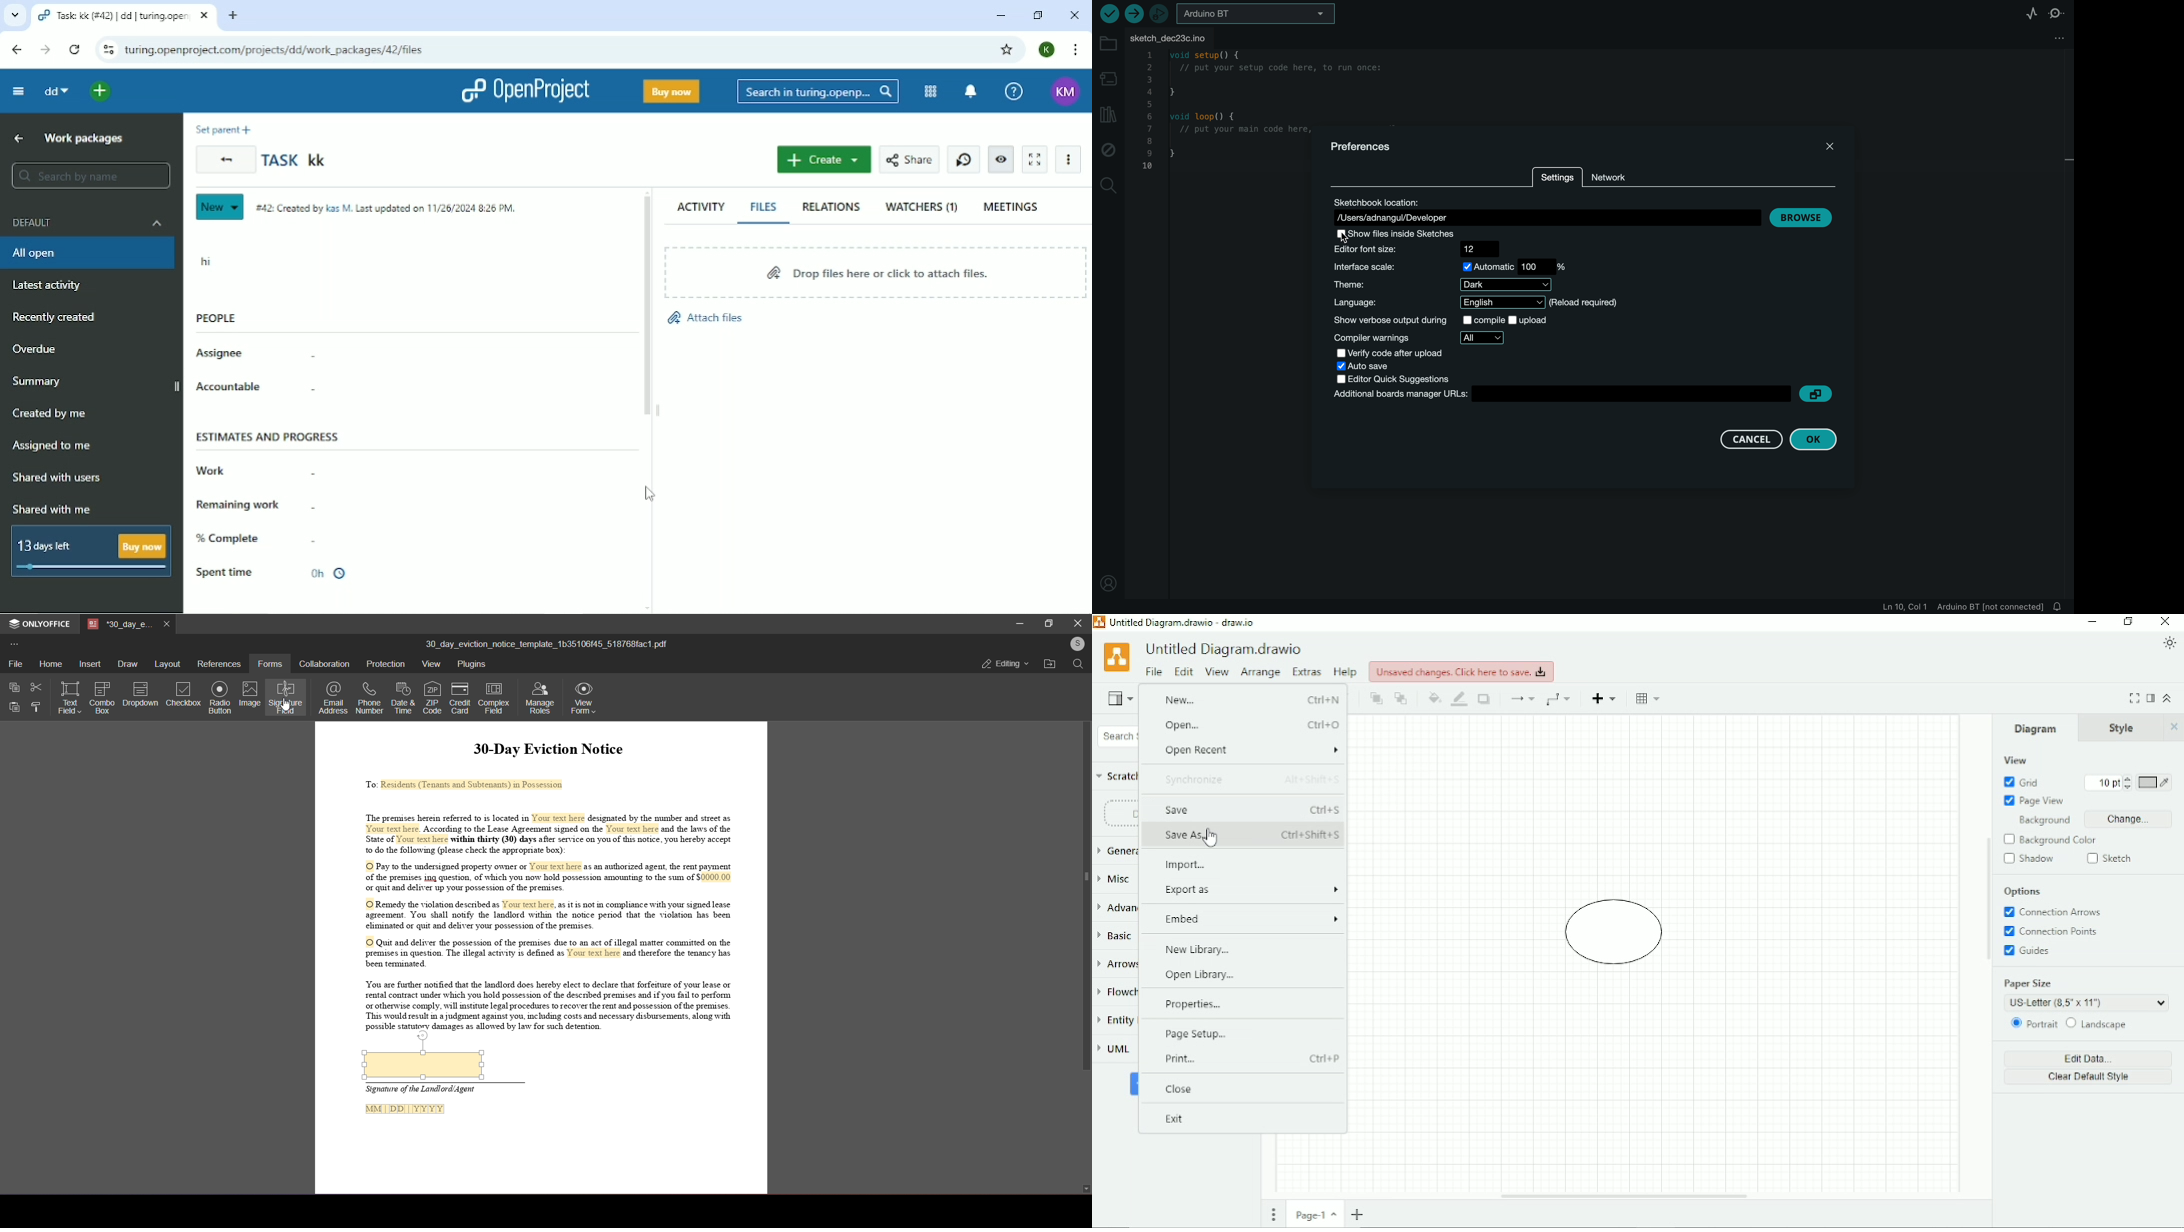 The image size is (2184, 1232). Describe the element at coordinates (2052, 911) in the screenshot. I see `Connection Arrows` at that location.